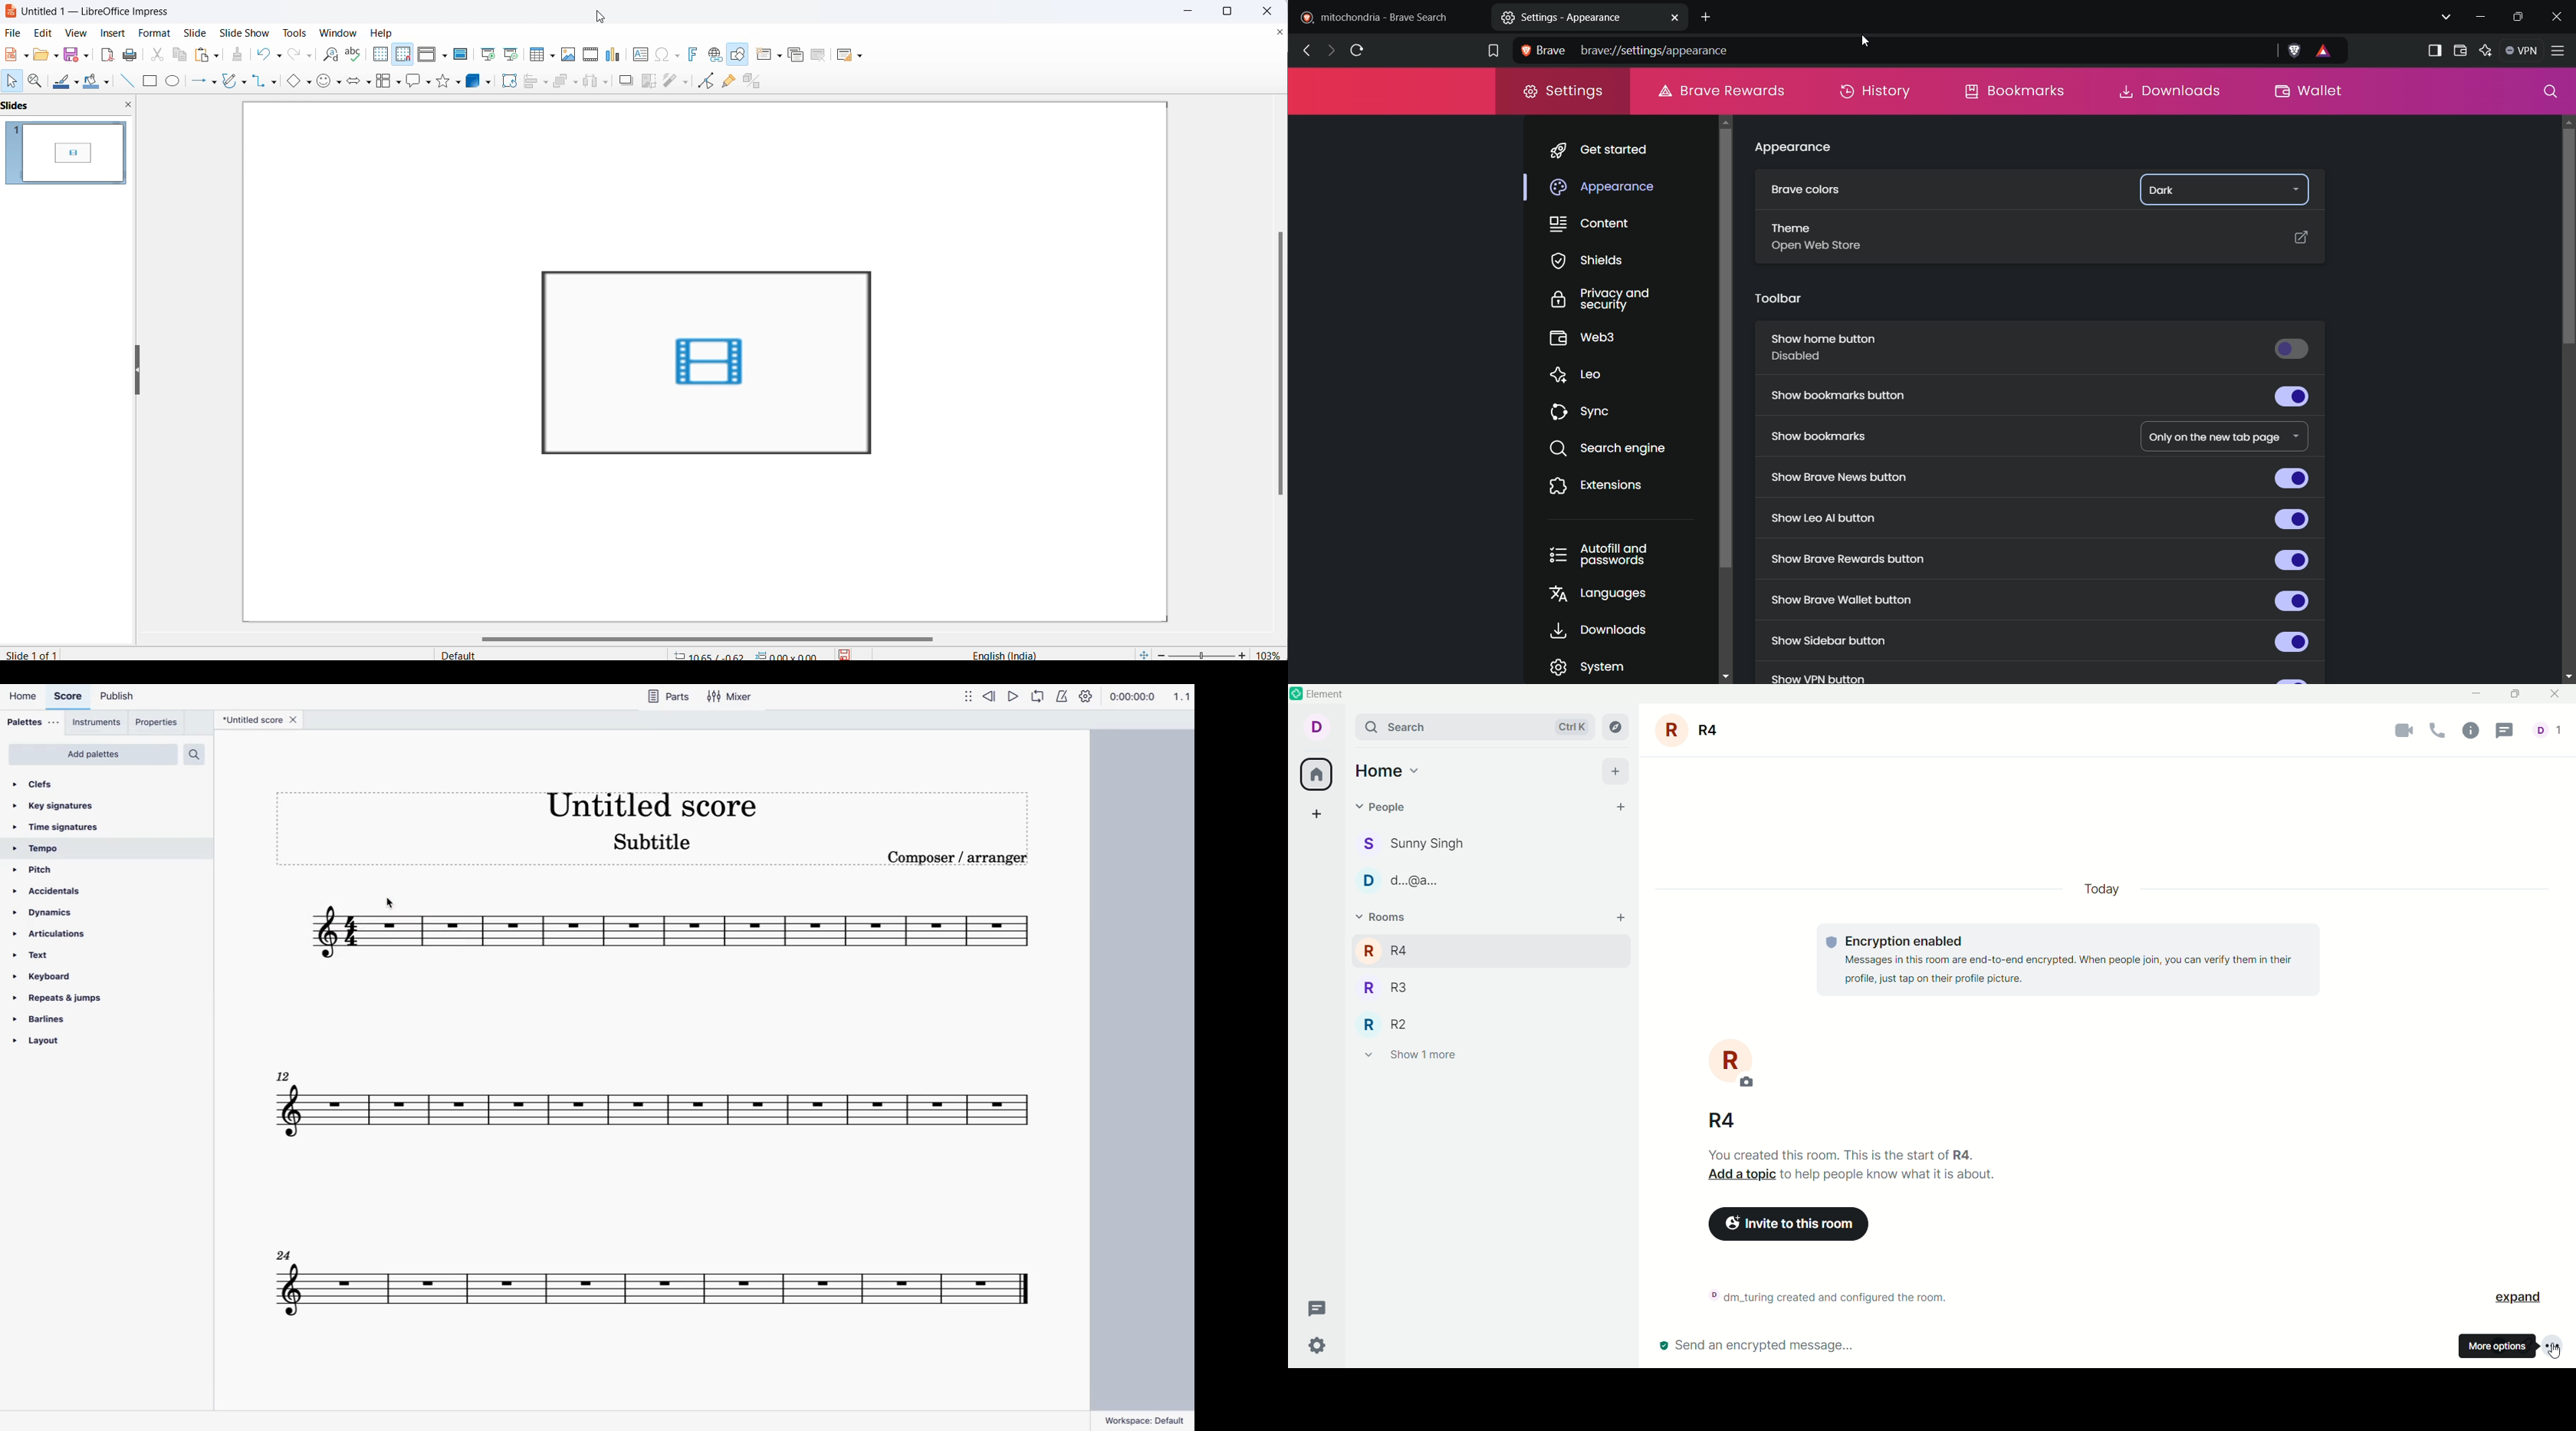 This screenshot has width=2576, height=1456. Describe the element at coordinates (1625, 922) in the screenshot. I see `add` at that location.